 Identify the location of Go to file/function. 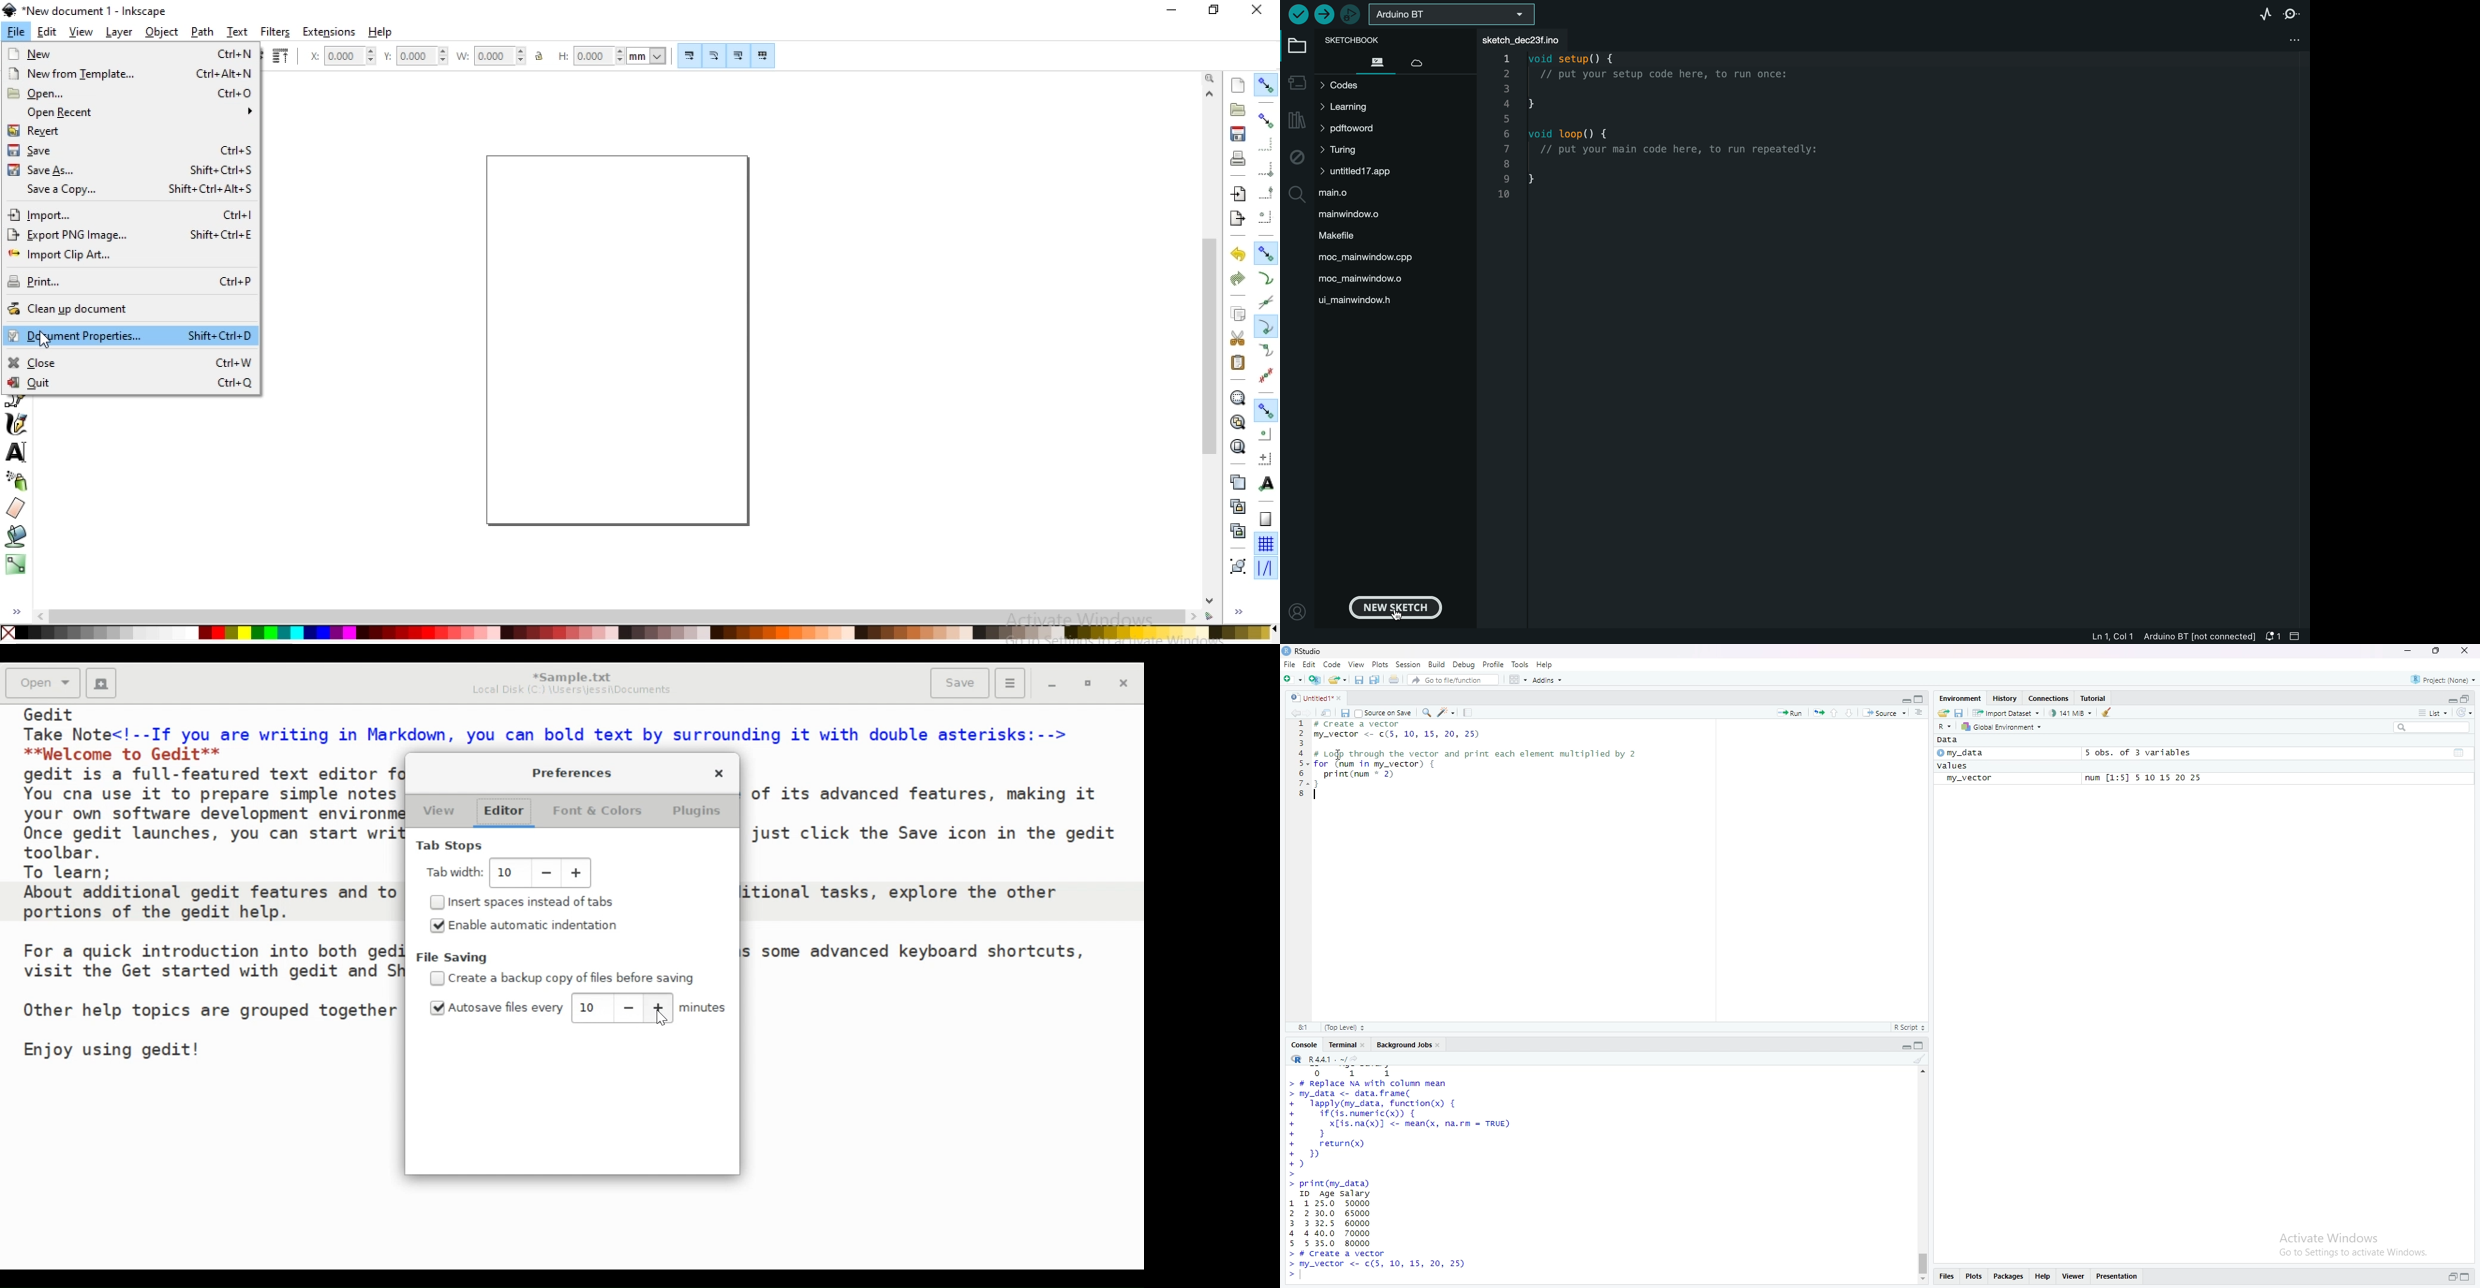
(1452, 681).